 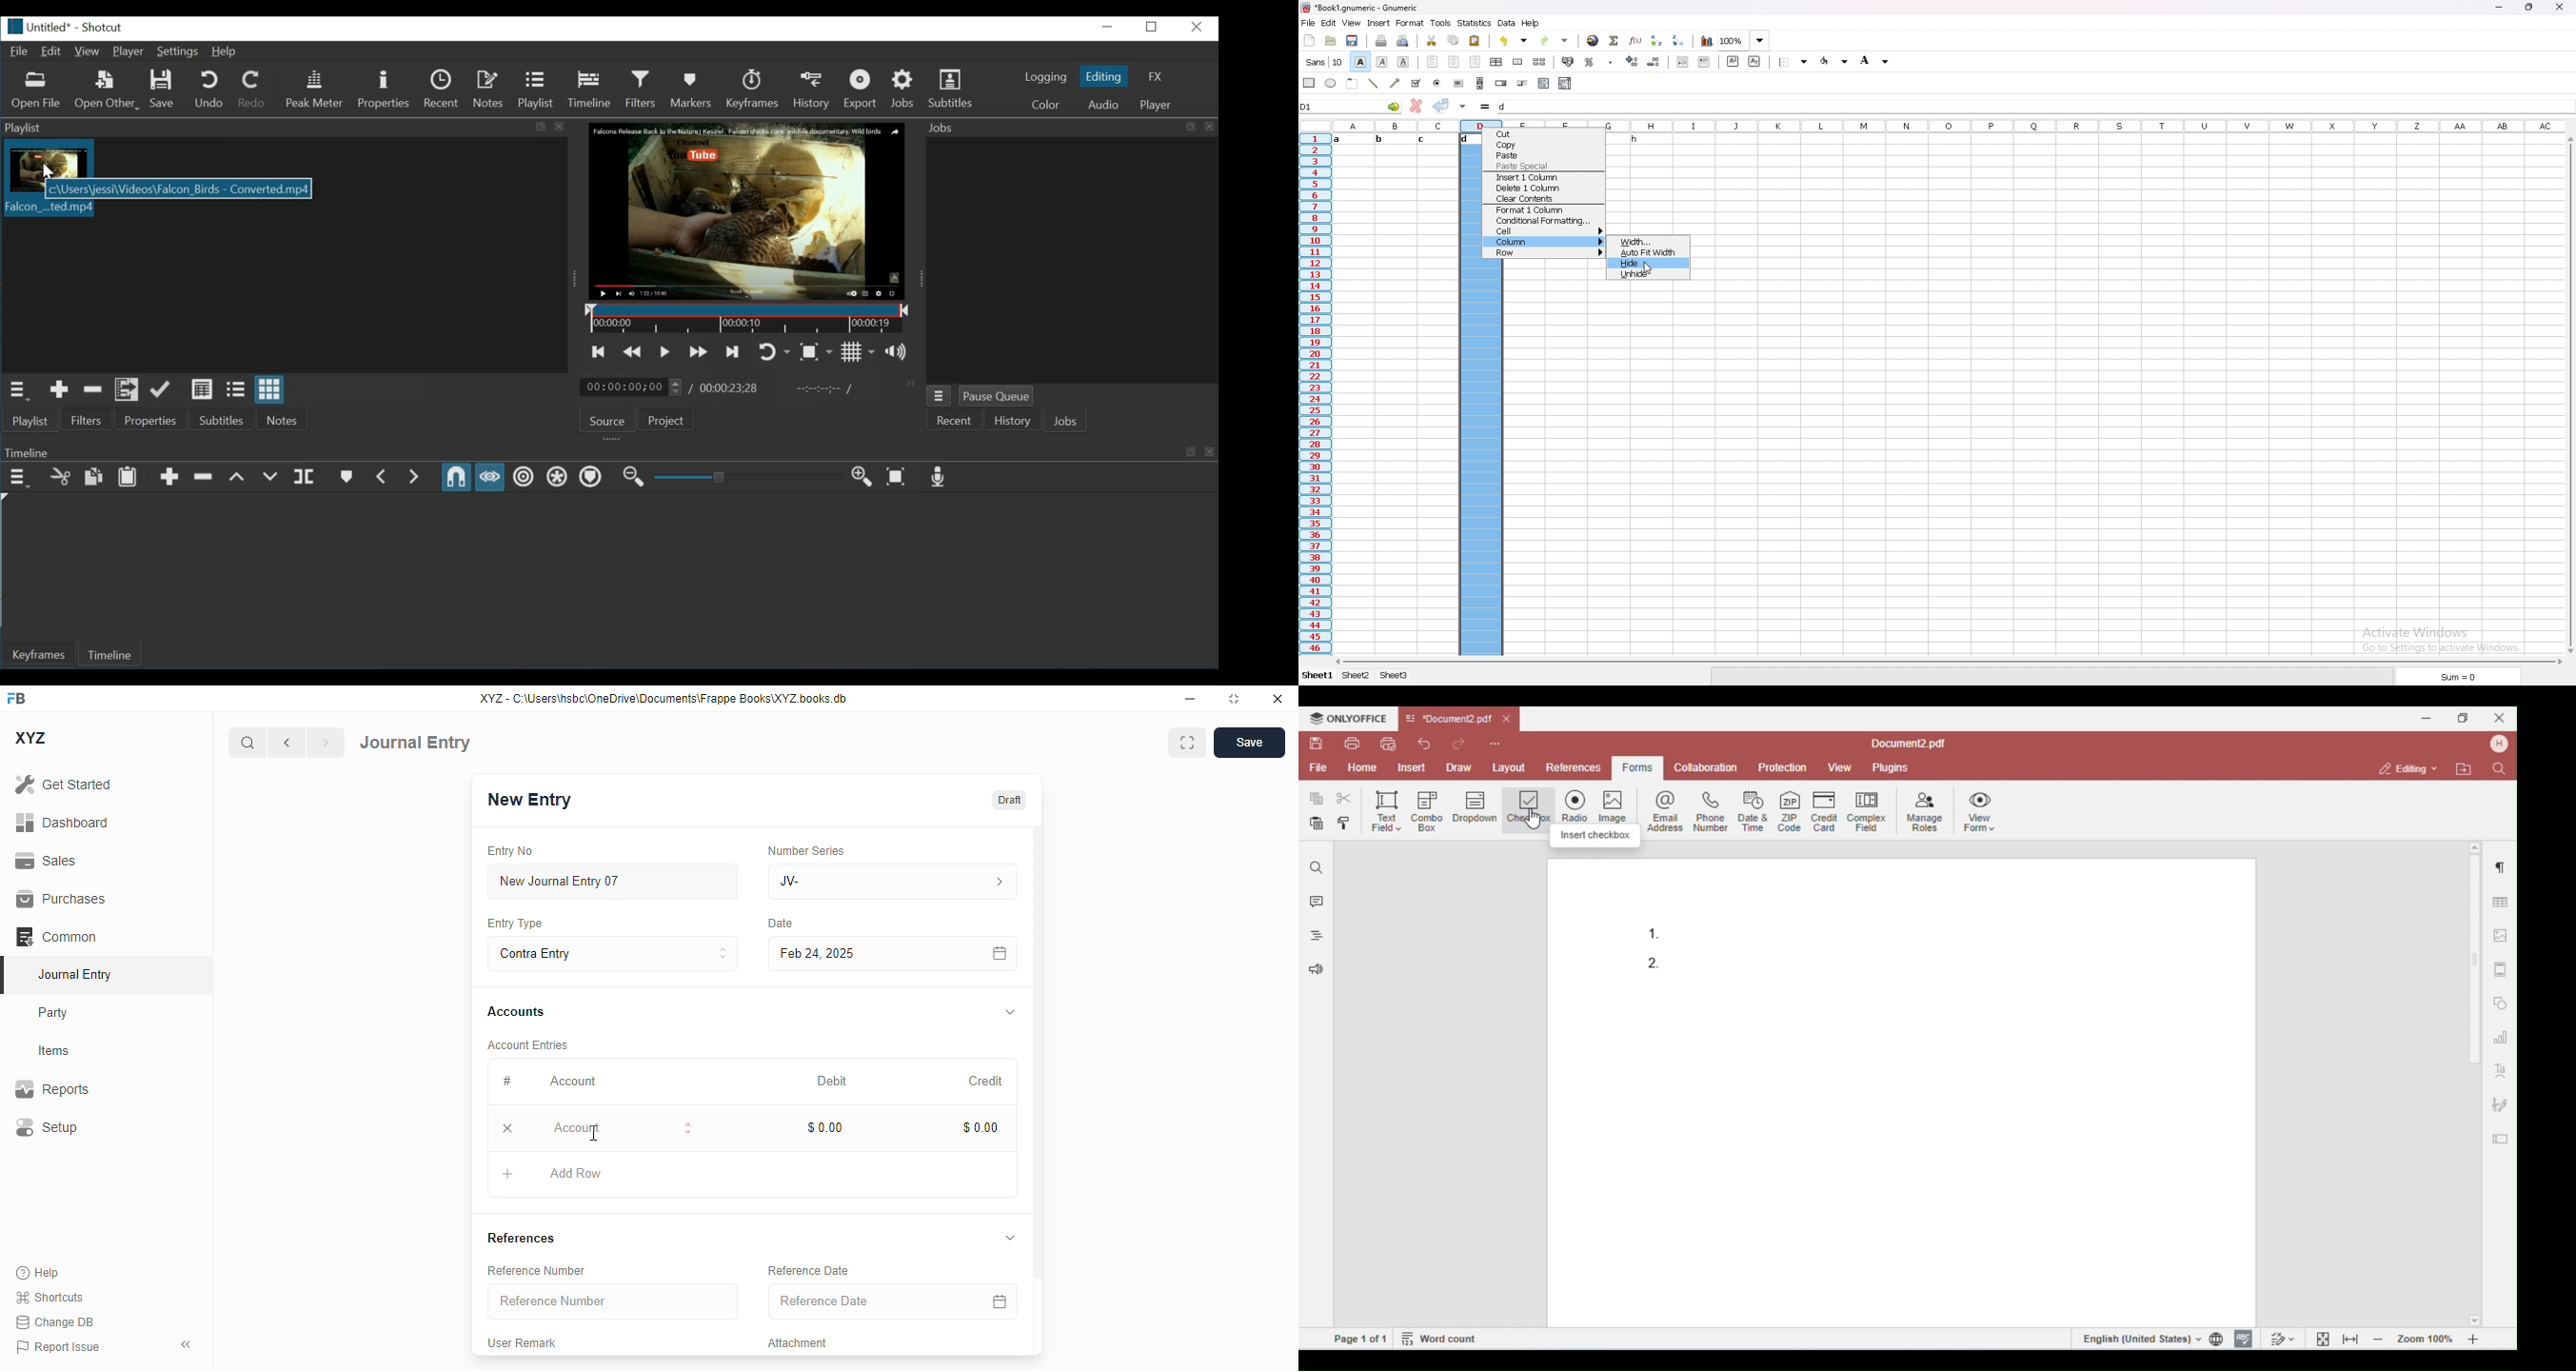 I want to click on Current location, so click(x=633, y=388).